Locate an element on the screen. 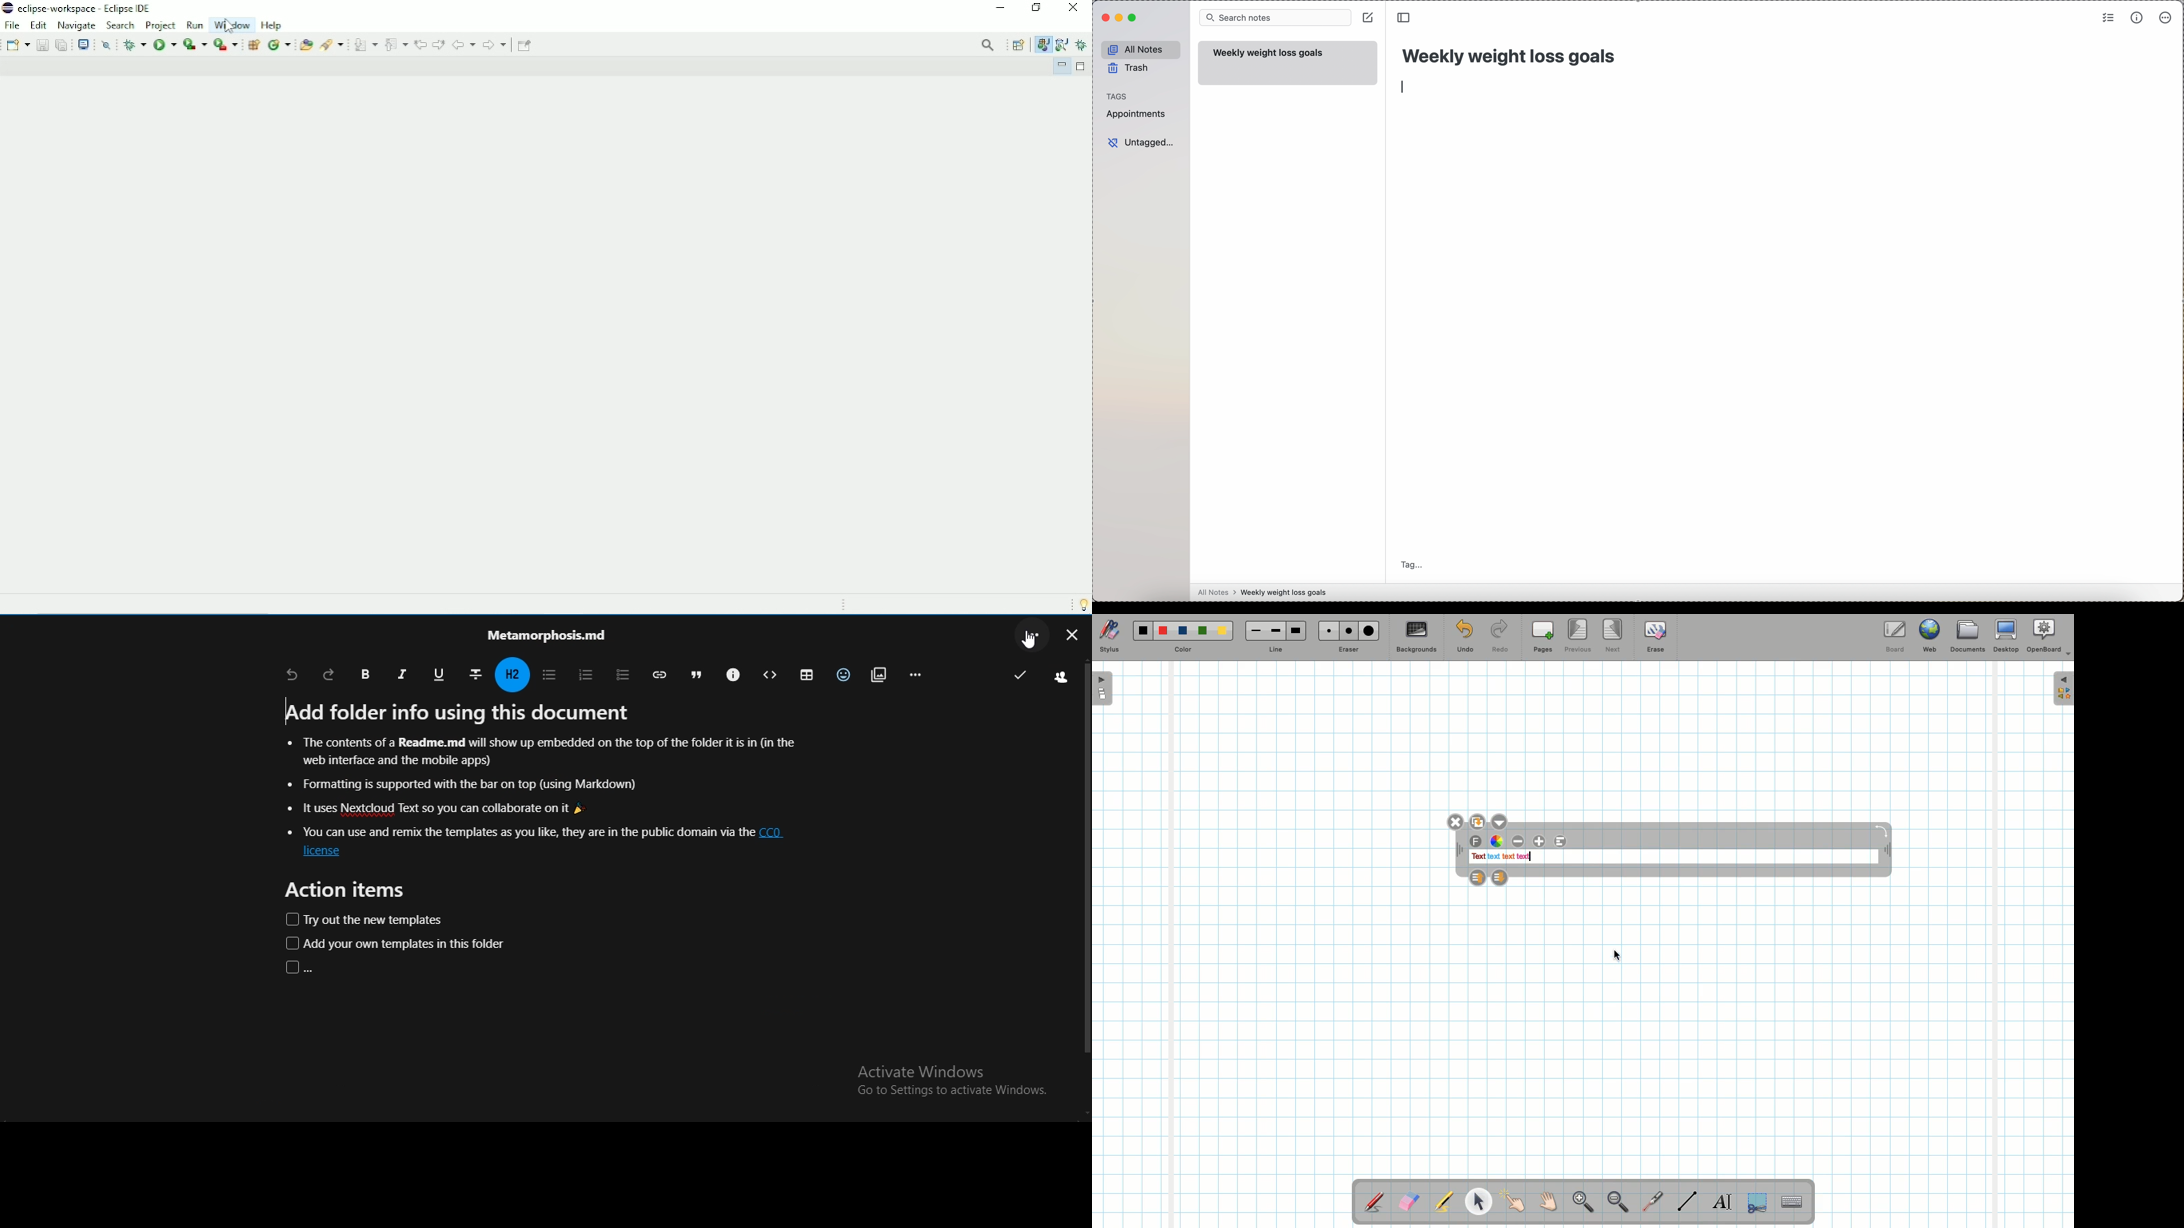  tags is located at coordinates (1118, 97).